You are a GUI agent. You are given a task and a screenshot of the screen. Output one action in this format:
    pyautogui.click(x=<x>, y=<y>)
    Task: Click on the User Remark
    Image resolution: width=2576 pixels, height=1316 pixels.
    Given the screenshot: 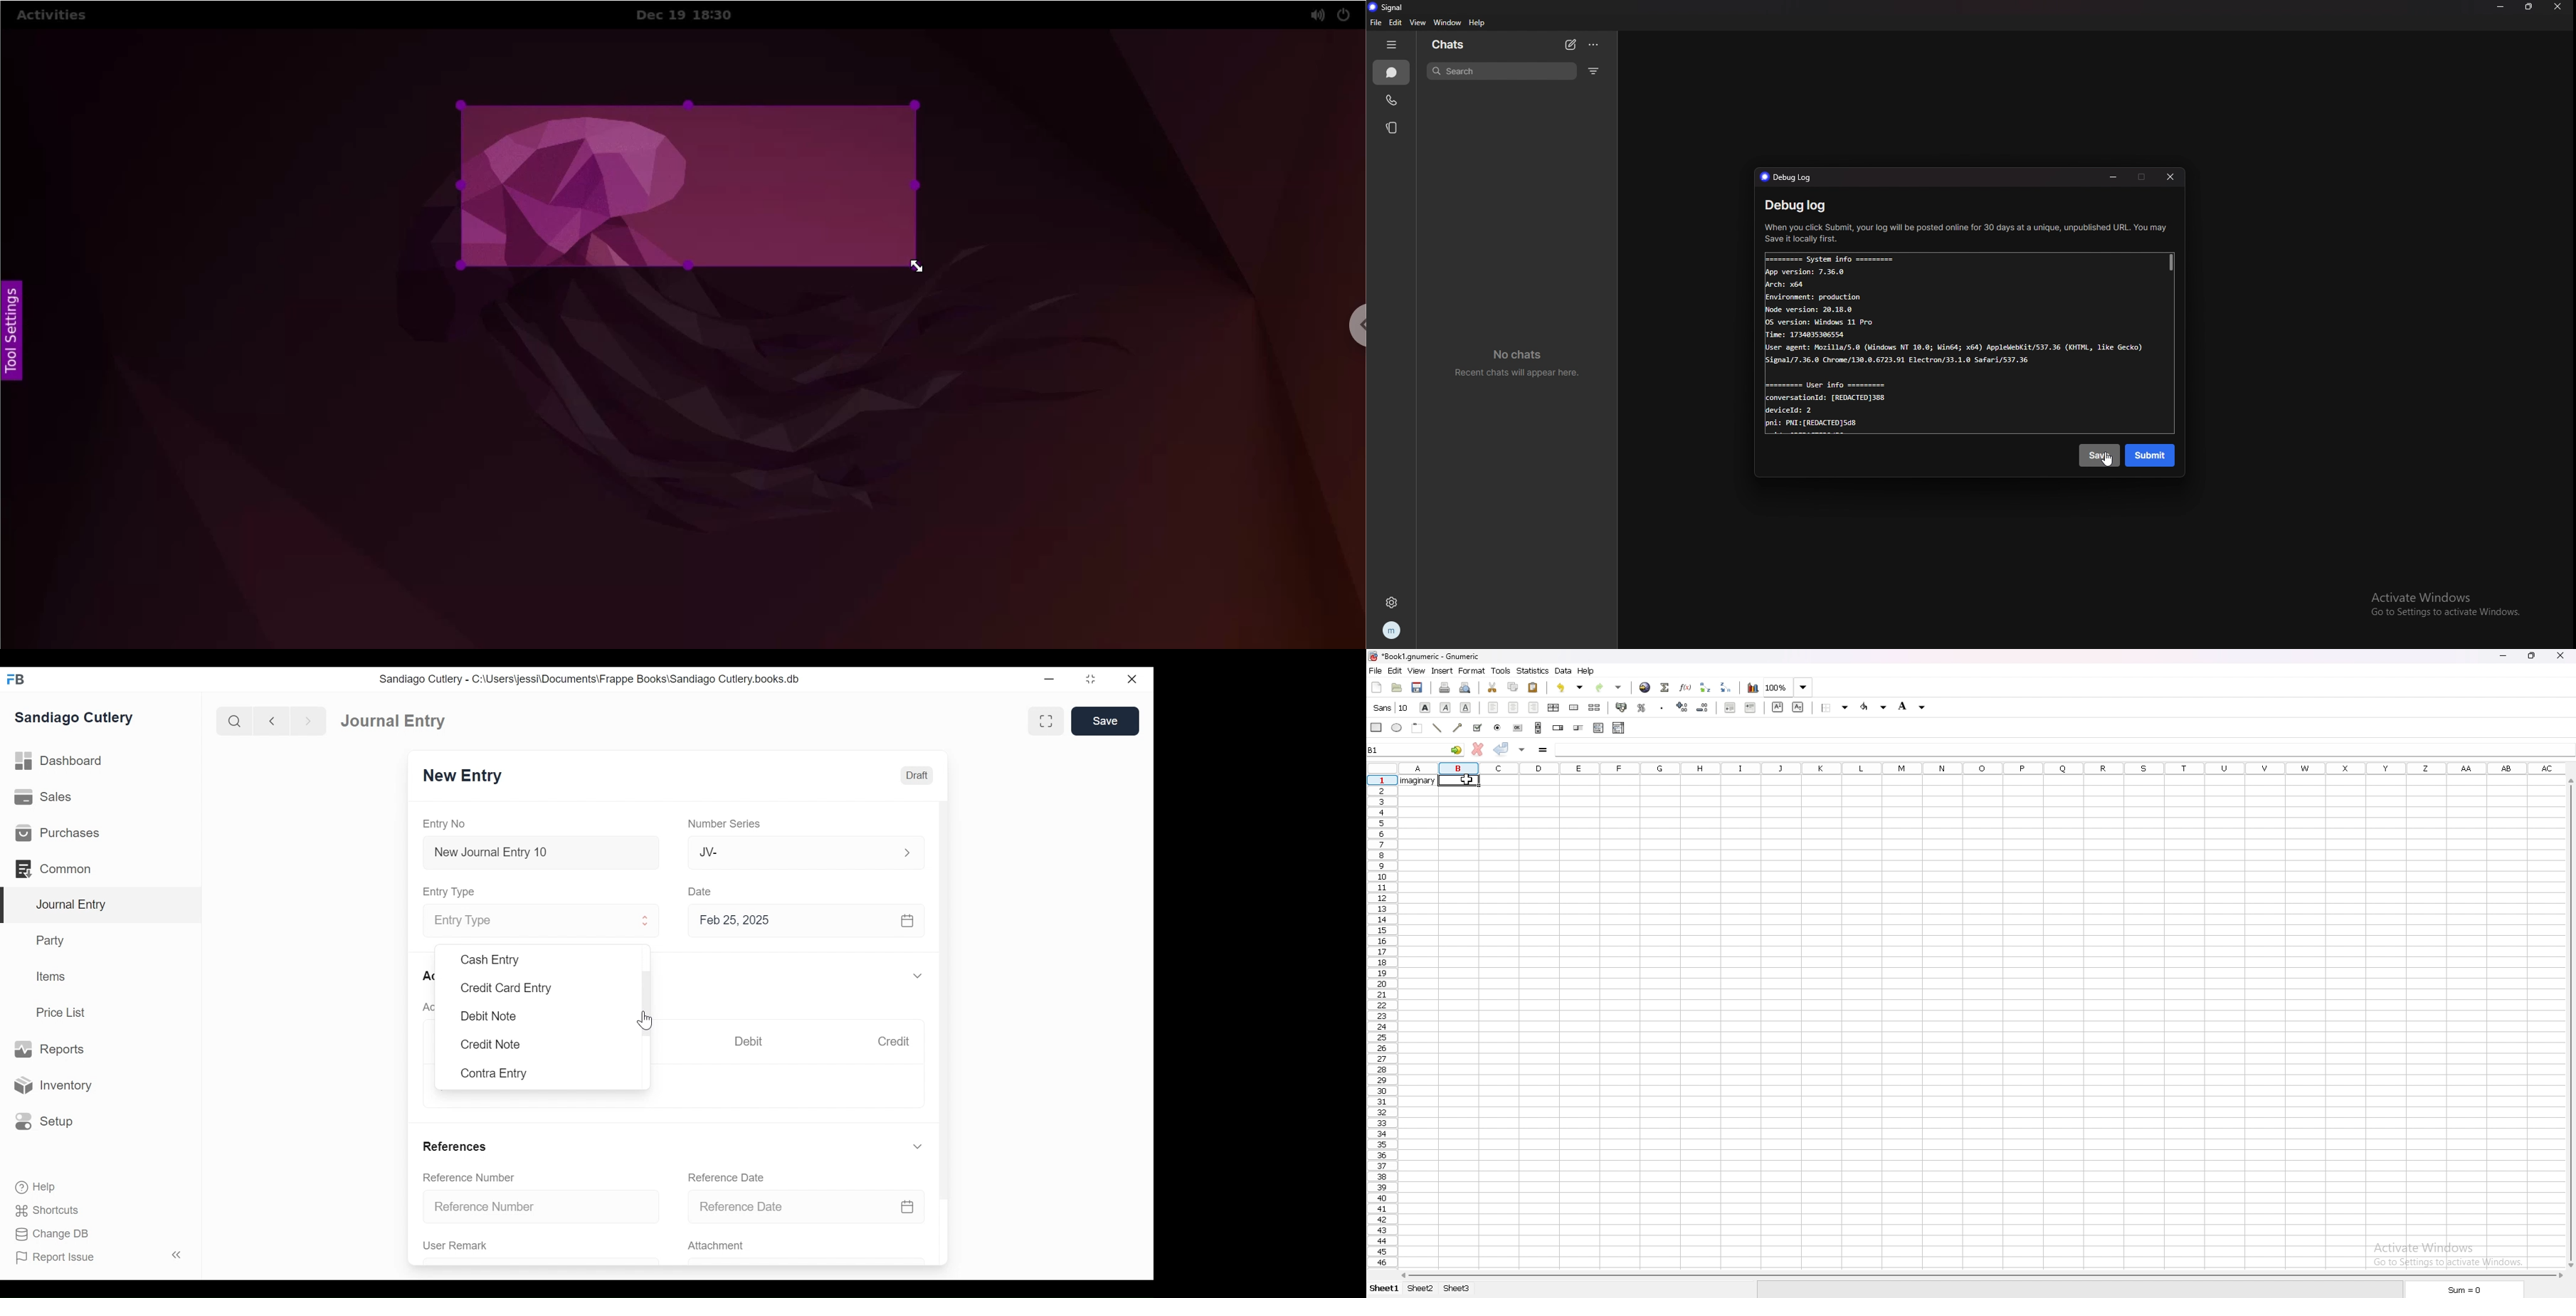 What is the action you would take?
    pyautogui.click(x=455, y=1246)
    